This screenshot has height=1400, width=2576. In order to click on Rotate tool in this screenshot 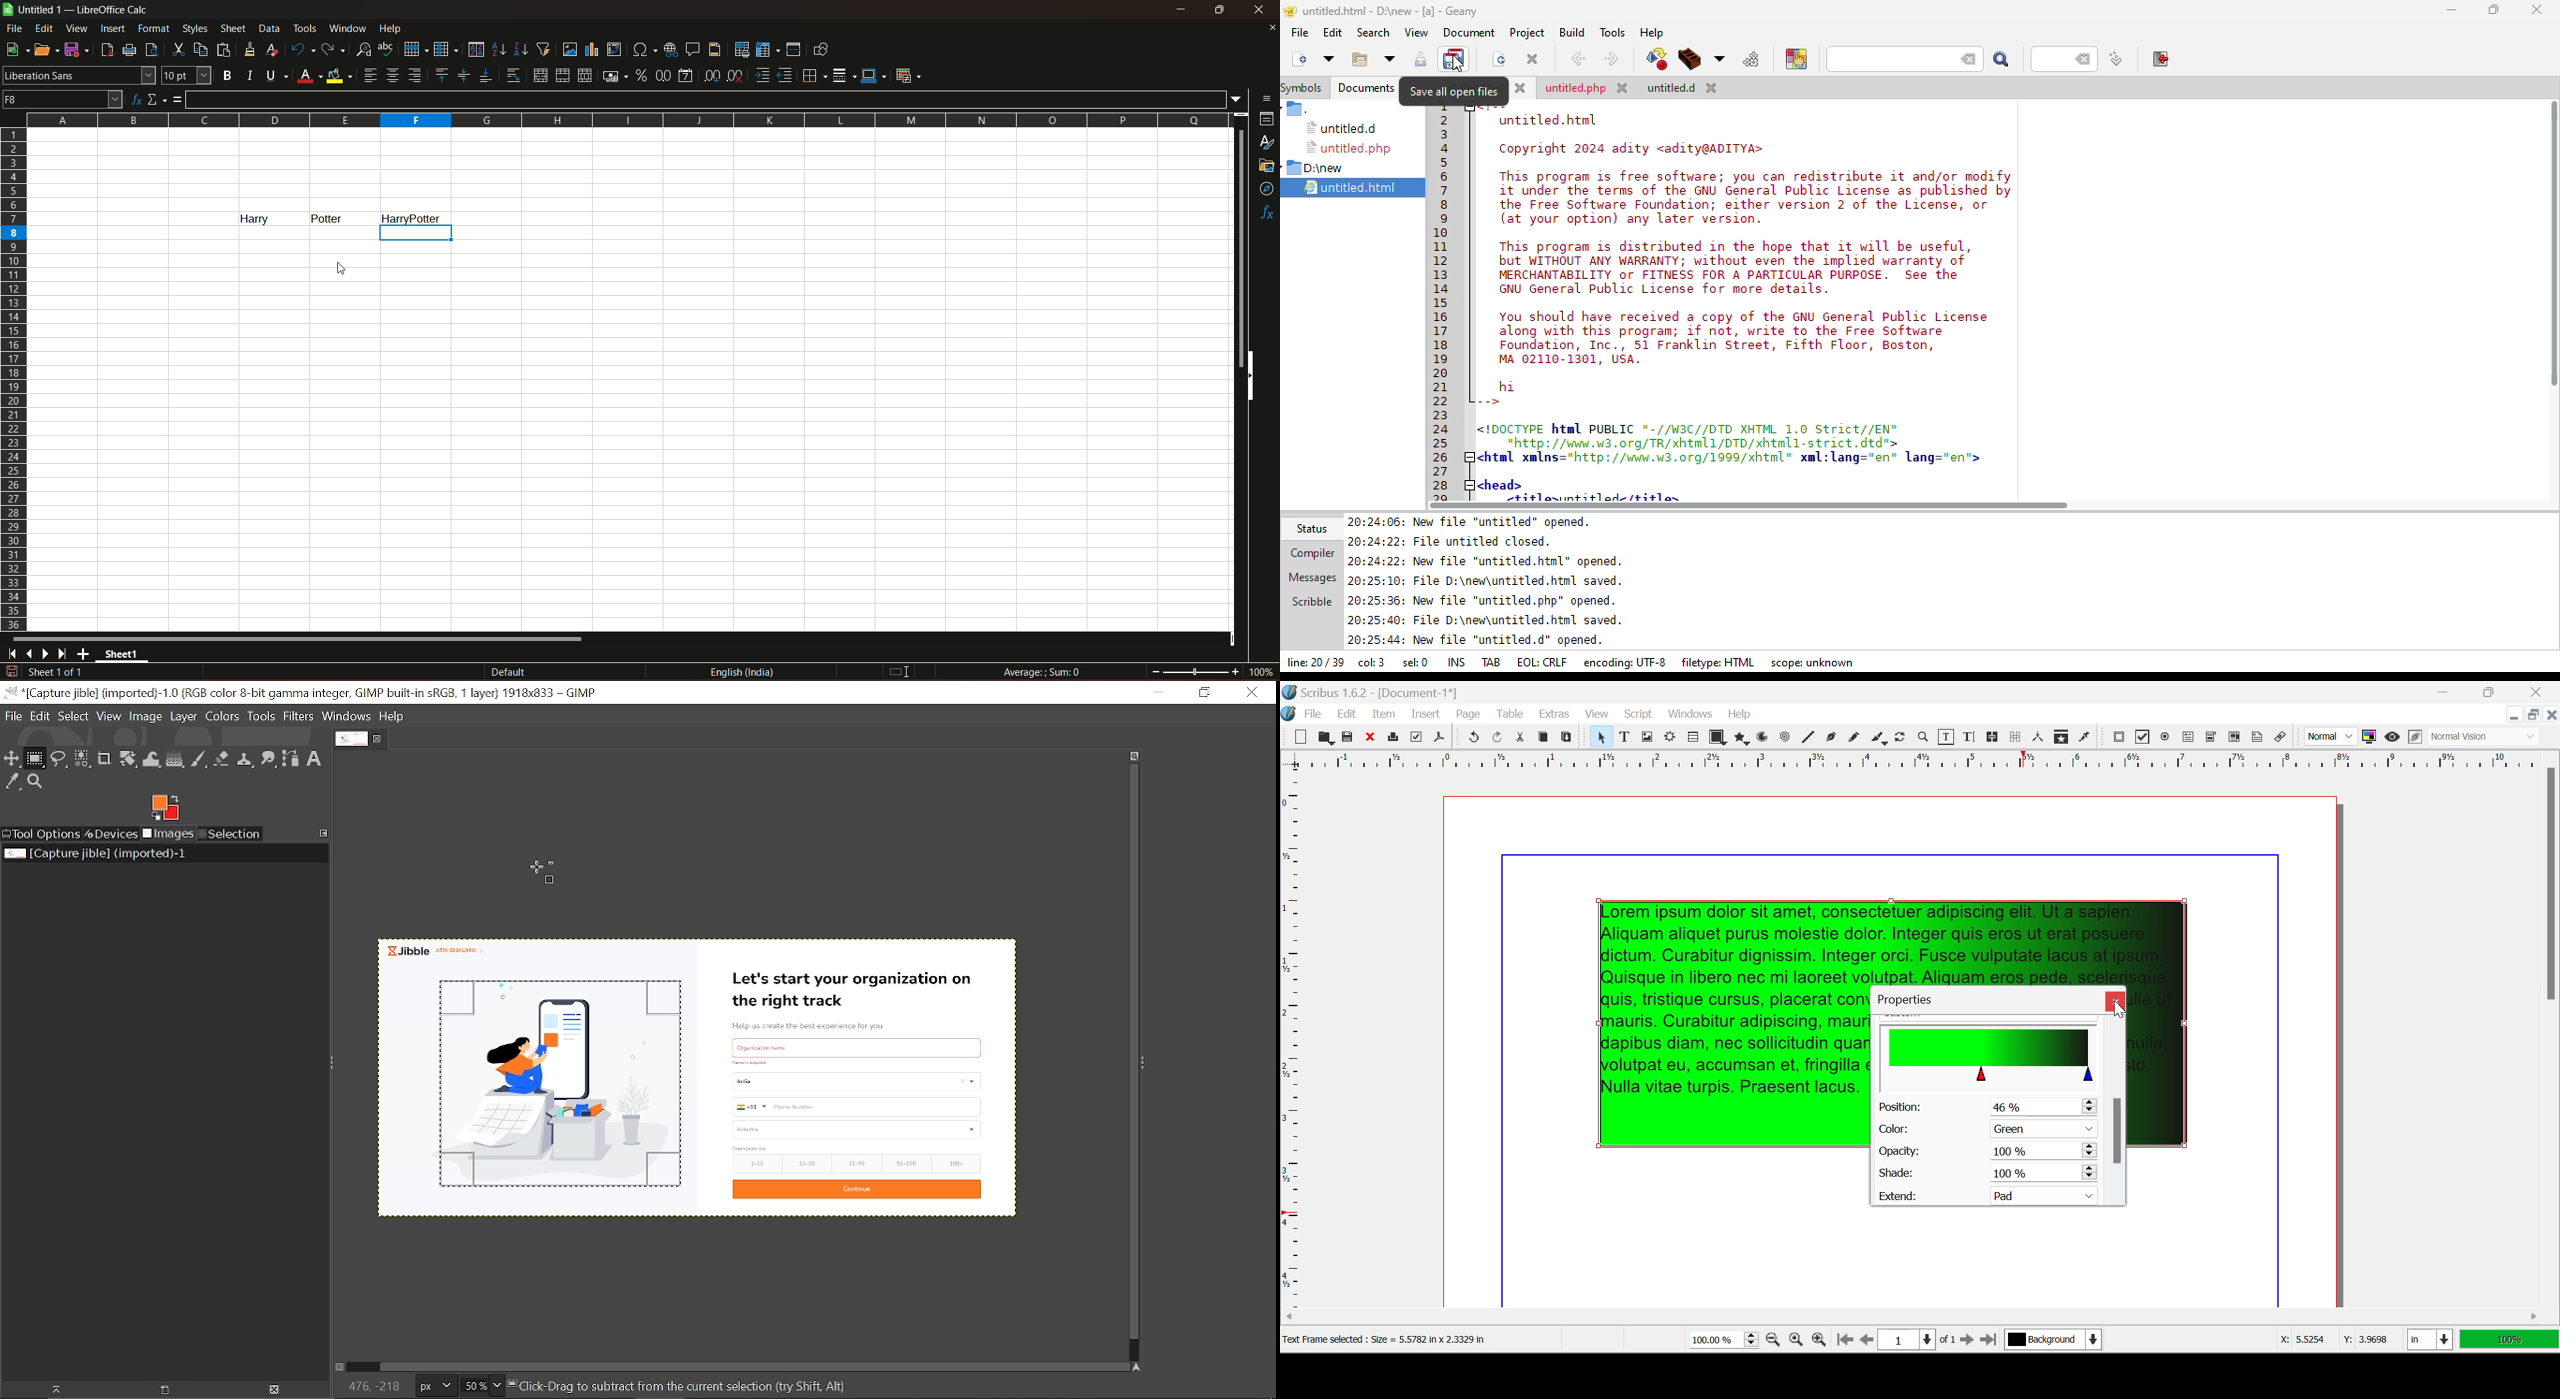, I will do `click(128, 760)`.